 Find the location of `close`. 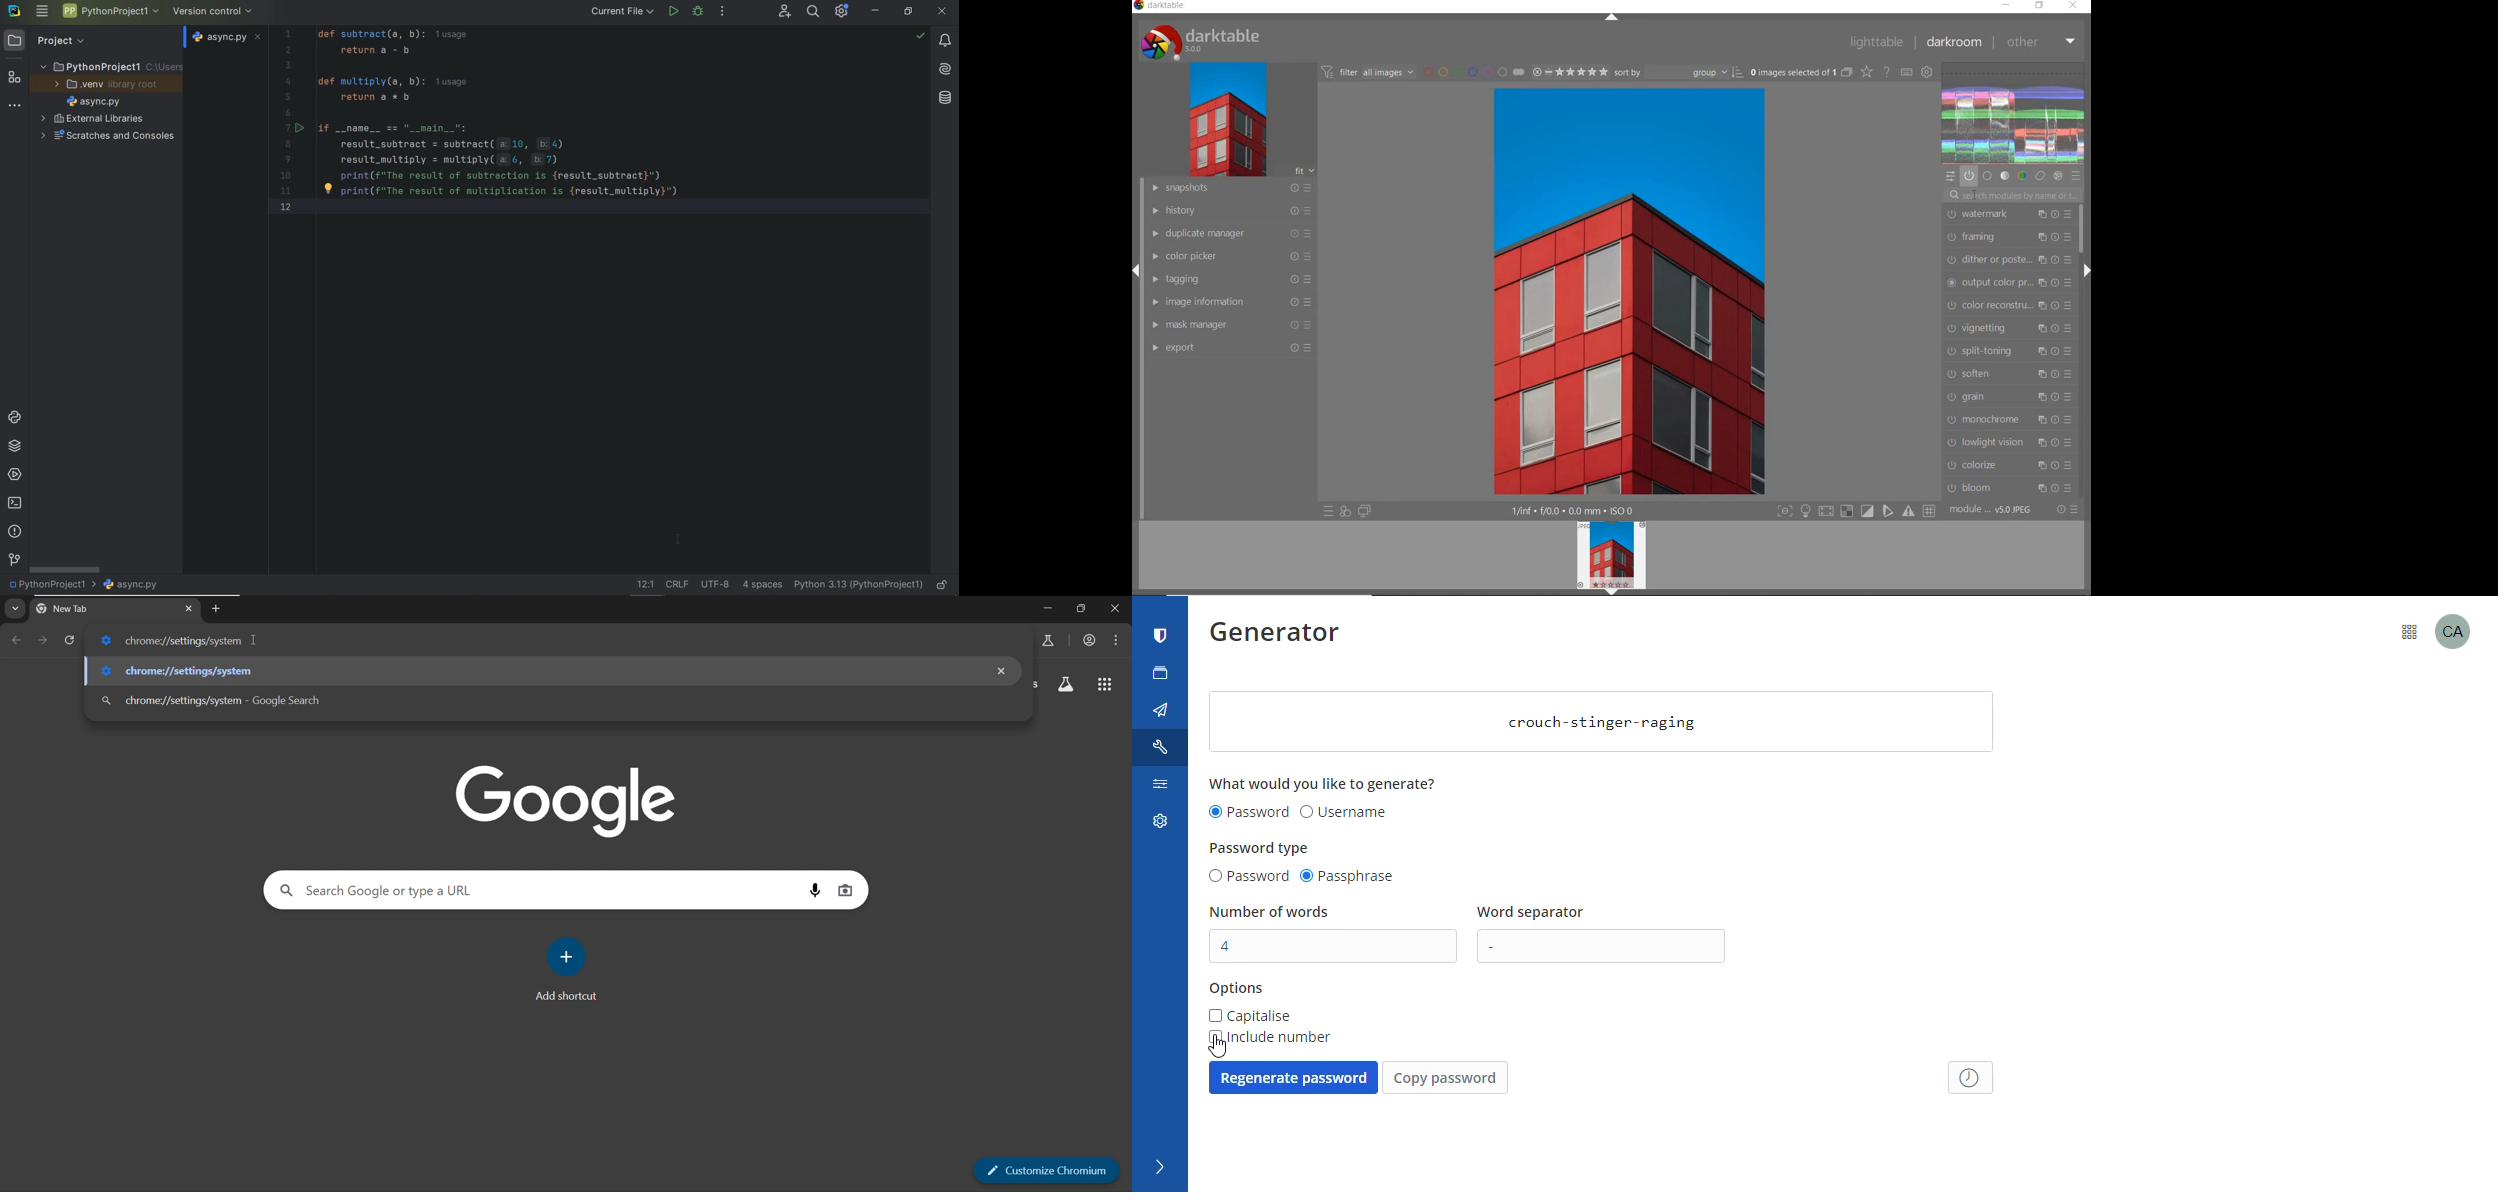

close is located at coordinates (943, 10).